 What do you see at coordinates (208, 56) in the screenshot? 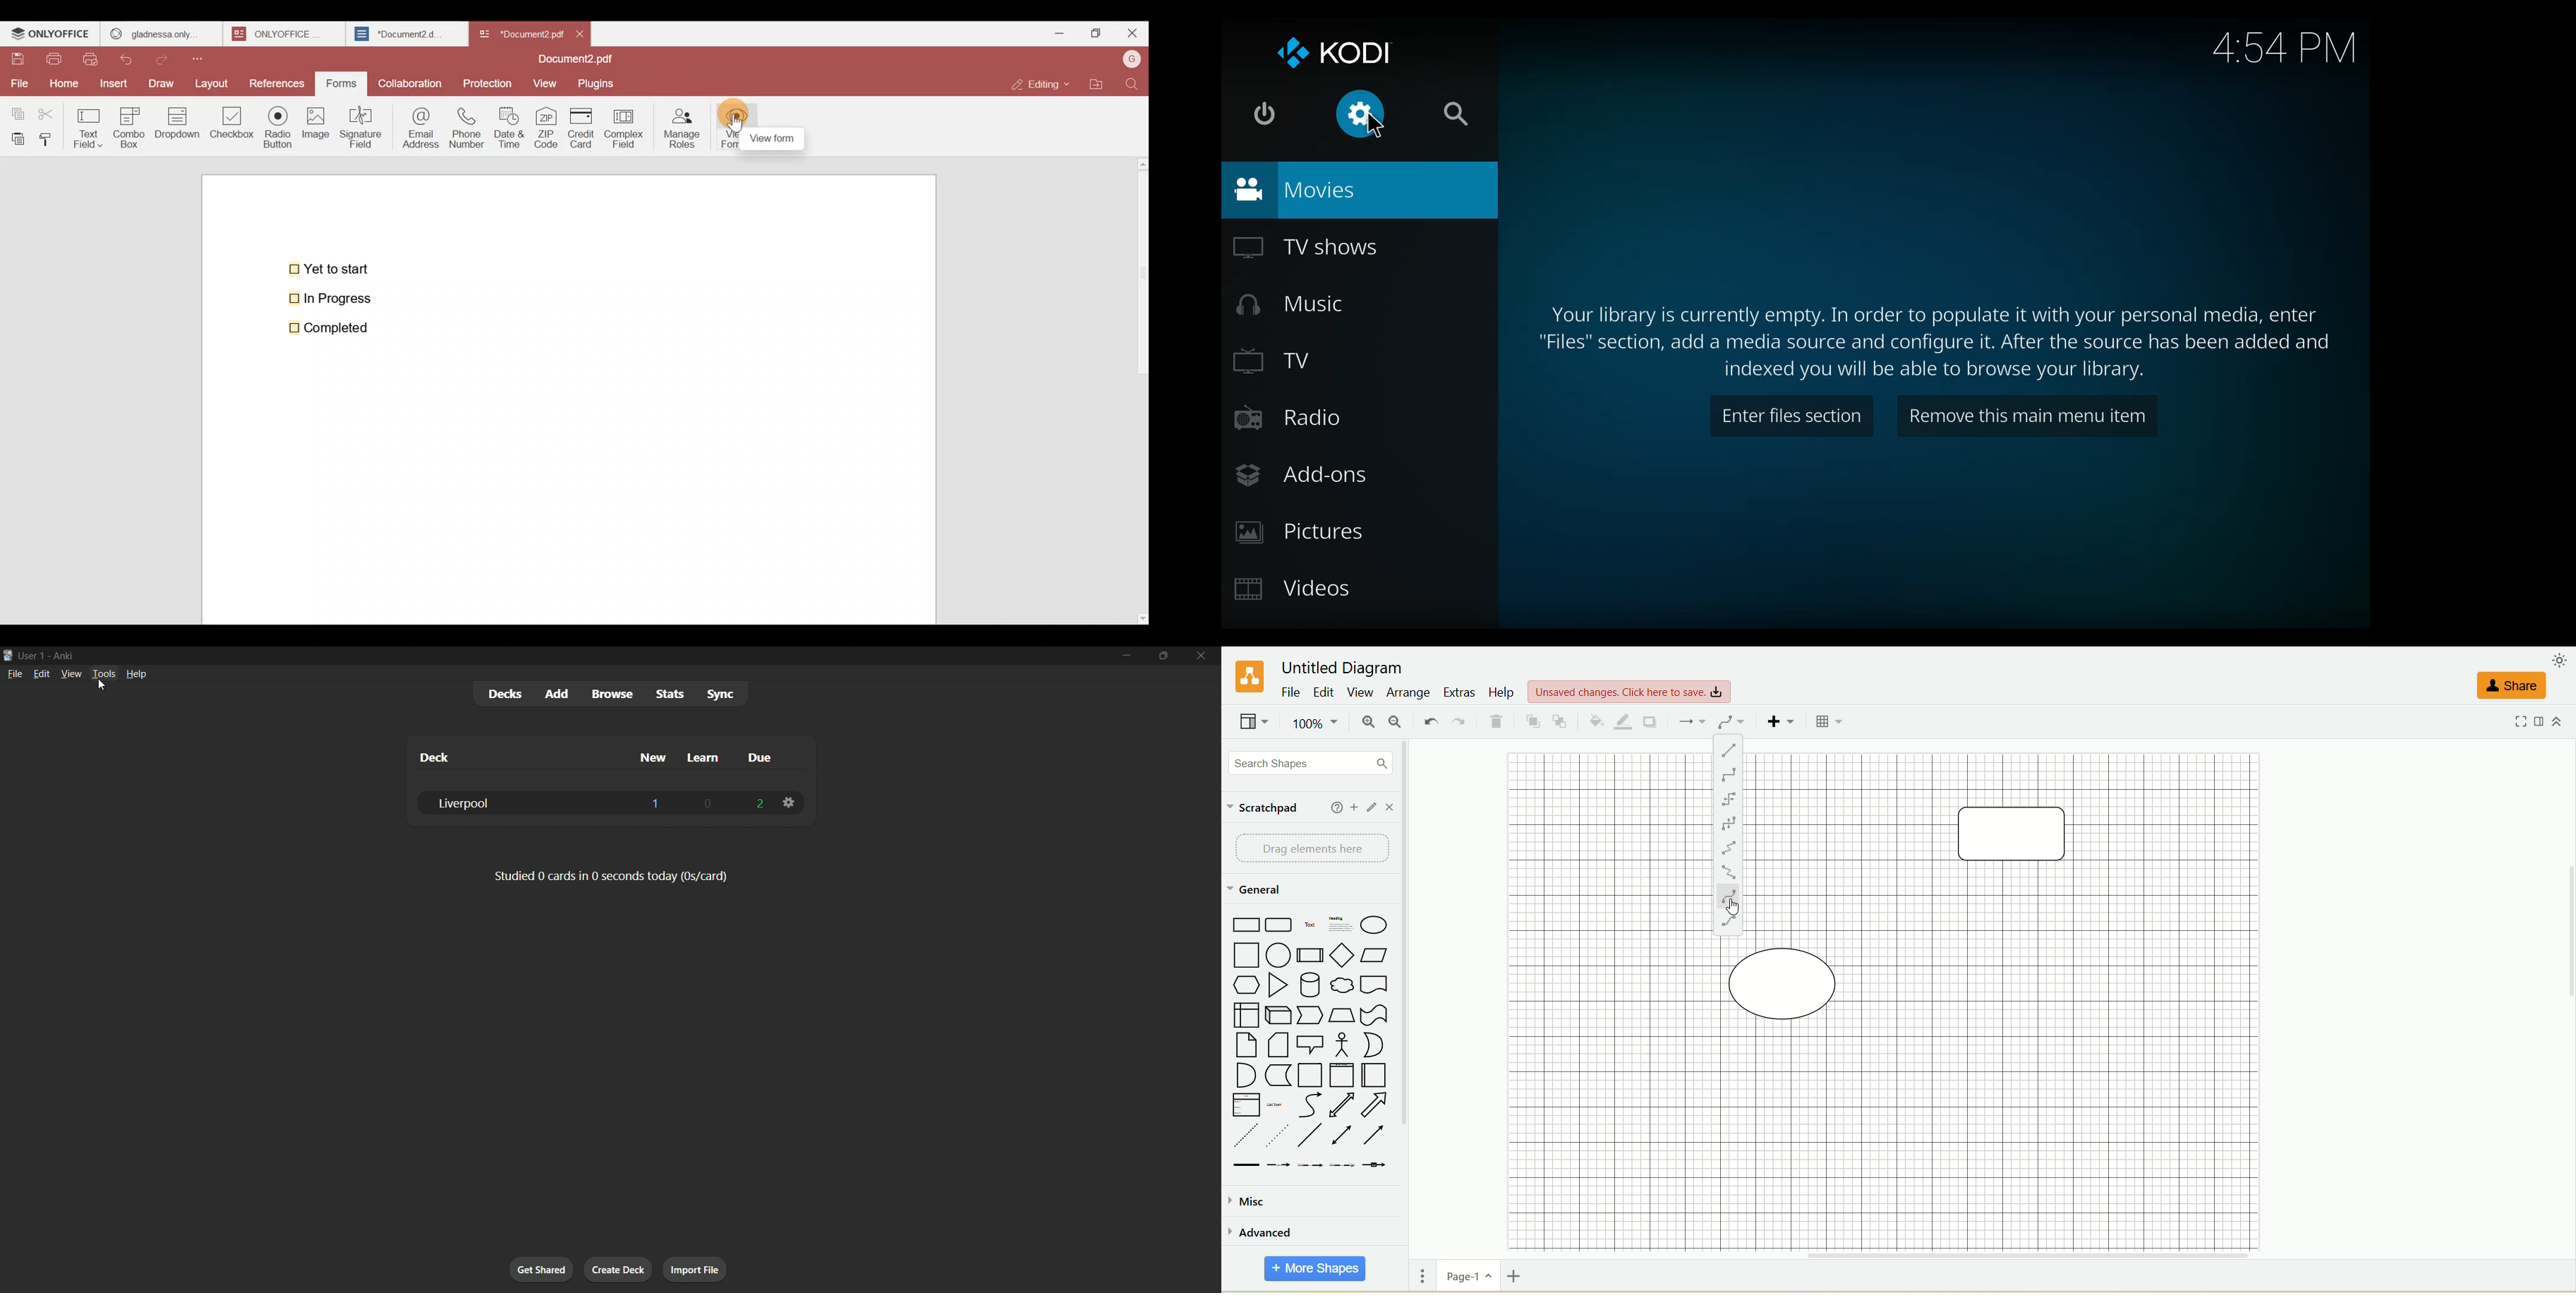
I see `Customize quick access toolbar` at bounding box center [208, 56].